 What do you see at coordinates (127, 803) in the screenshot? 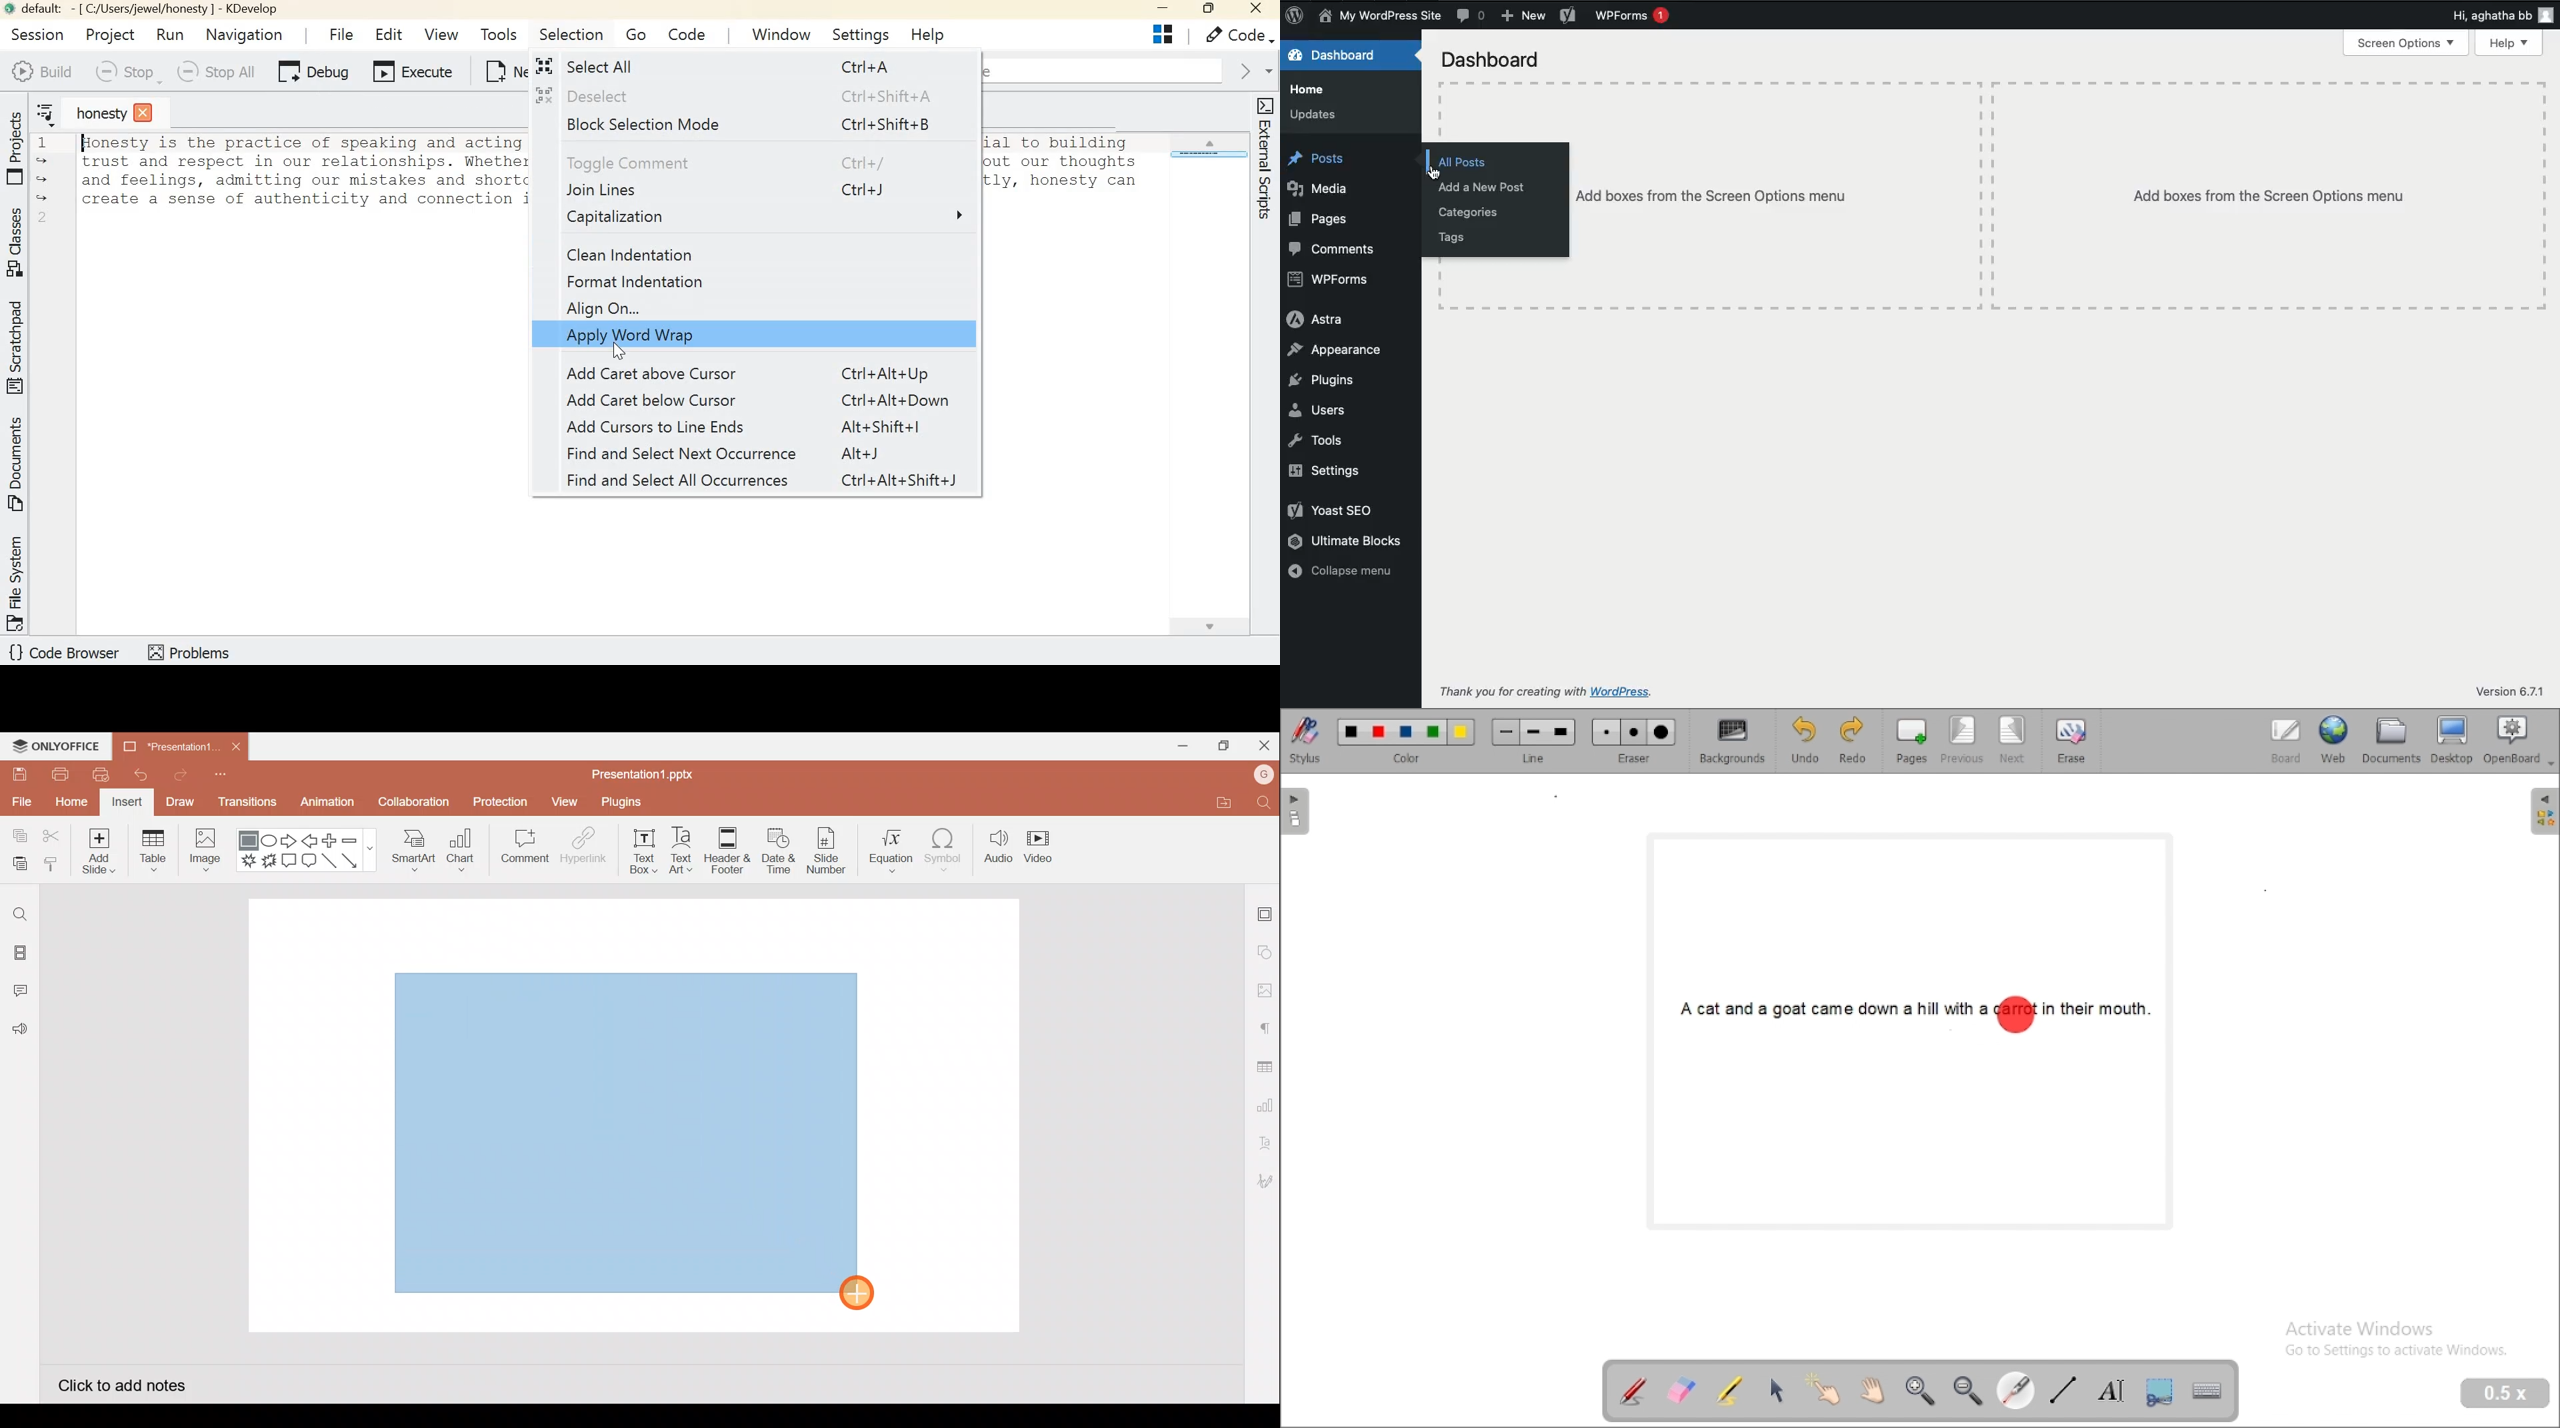
I see `Insert` at bounding box center [127, 803].